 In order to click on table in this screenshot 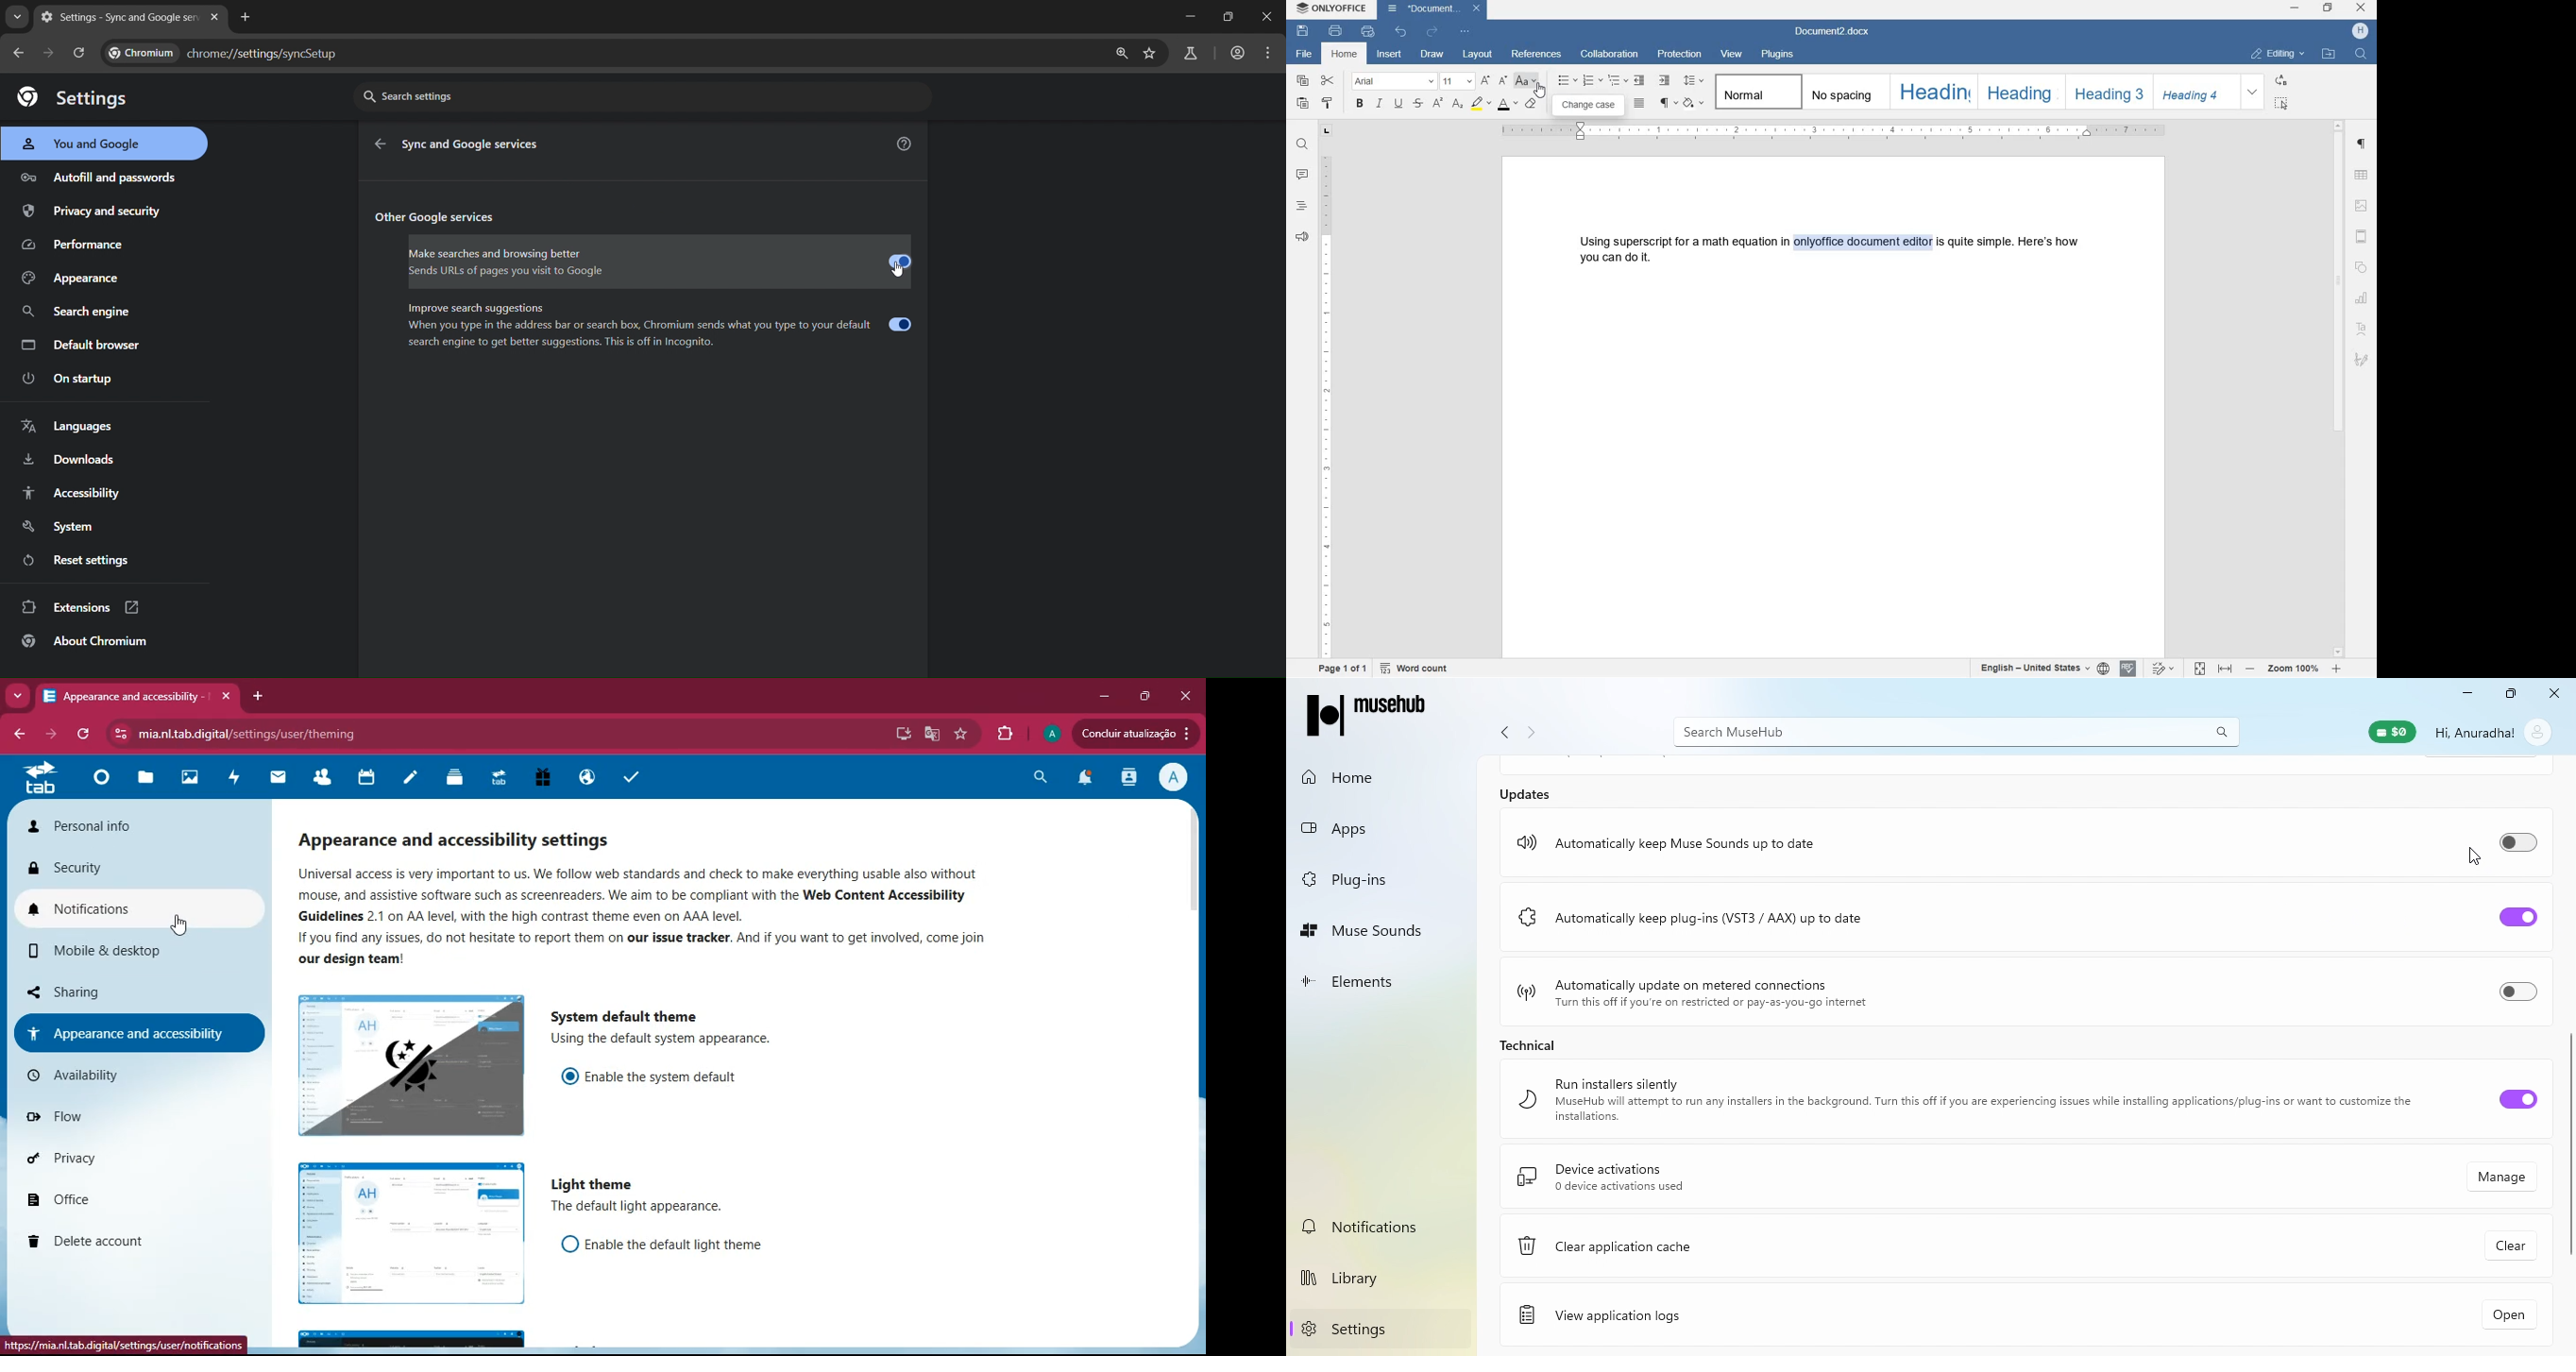, I will do `click(2362, 175)`.